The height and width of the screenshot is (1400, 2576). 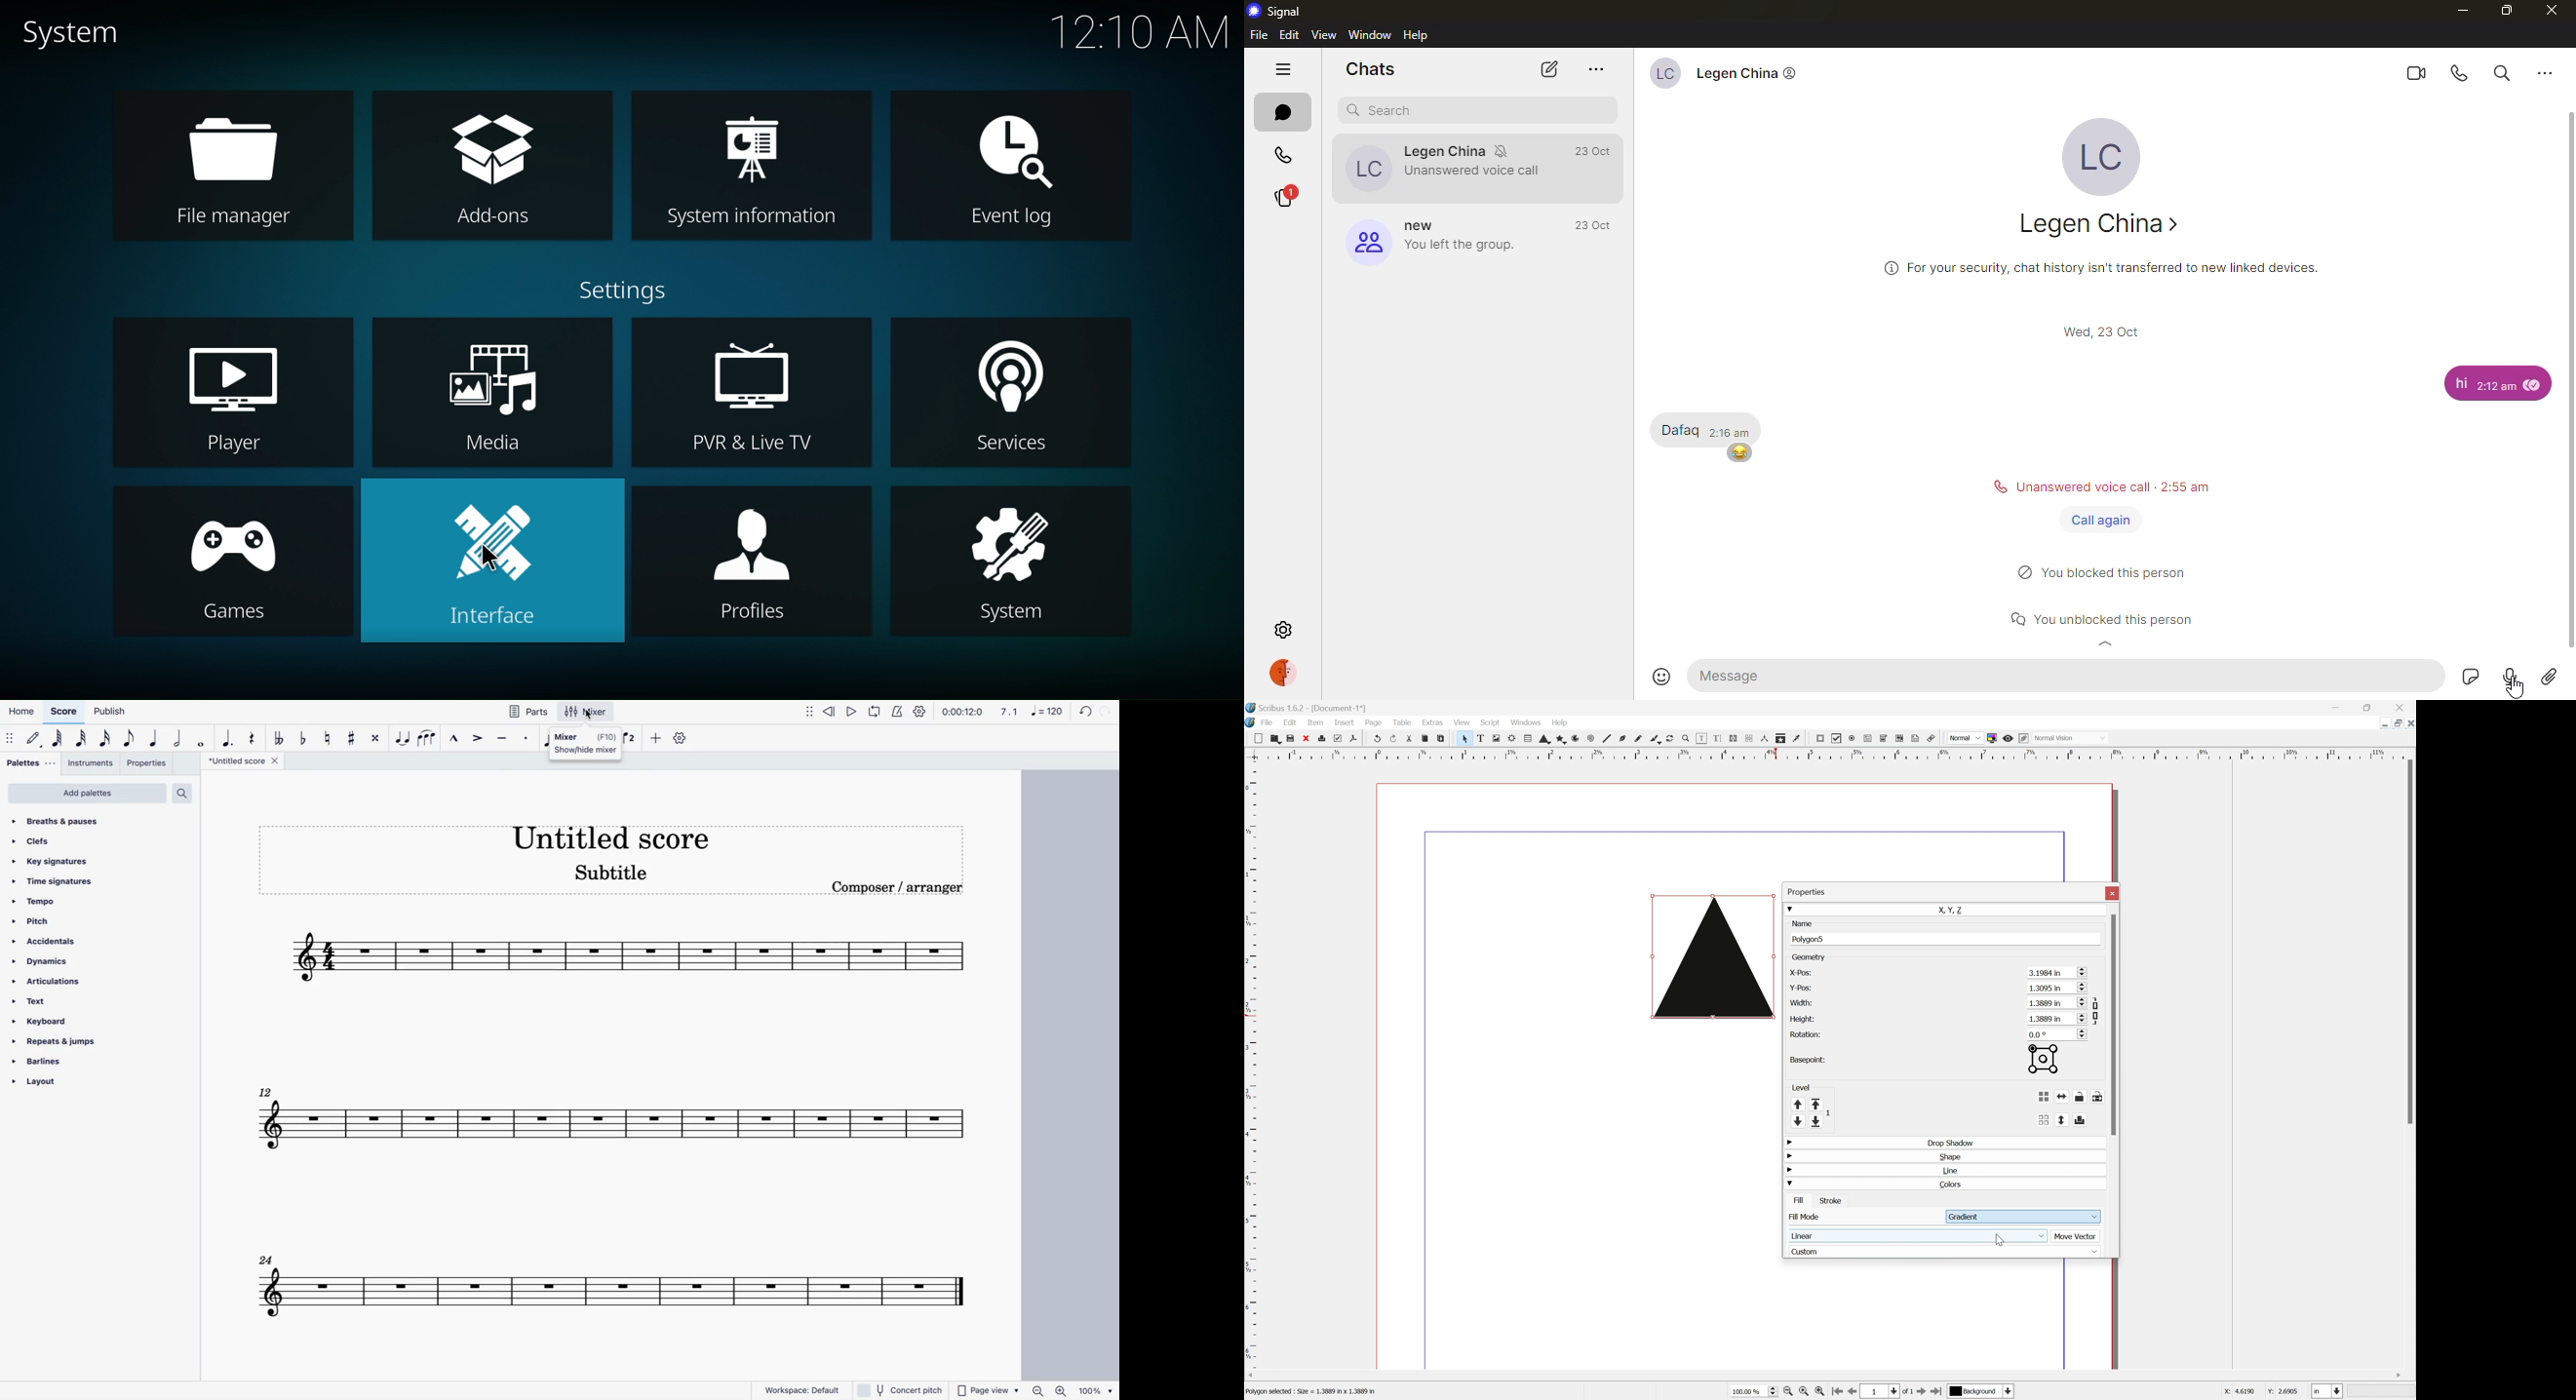 What do you see at coordinates (2462, 677) in the screenshot?
I see `stickers` at bounding box center [2462, 677].